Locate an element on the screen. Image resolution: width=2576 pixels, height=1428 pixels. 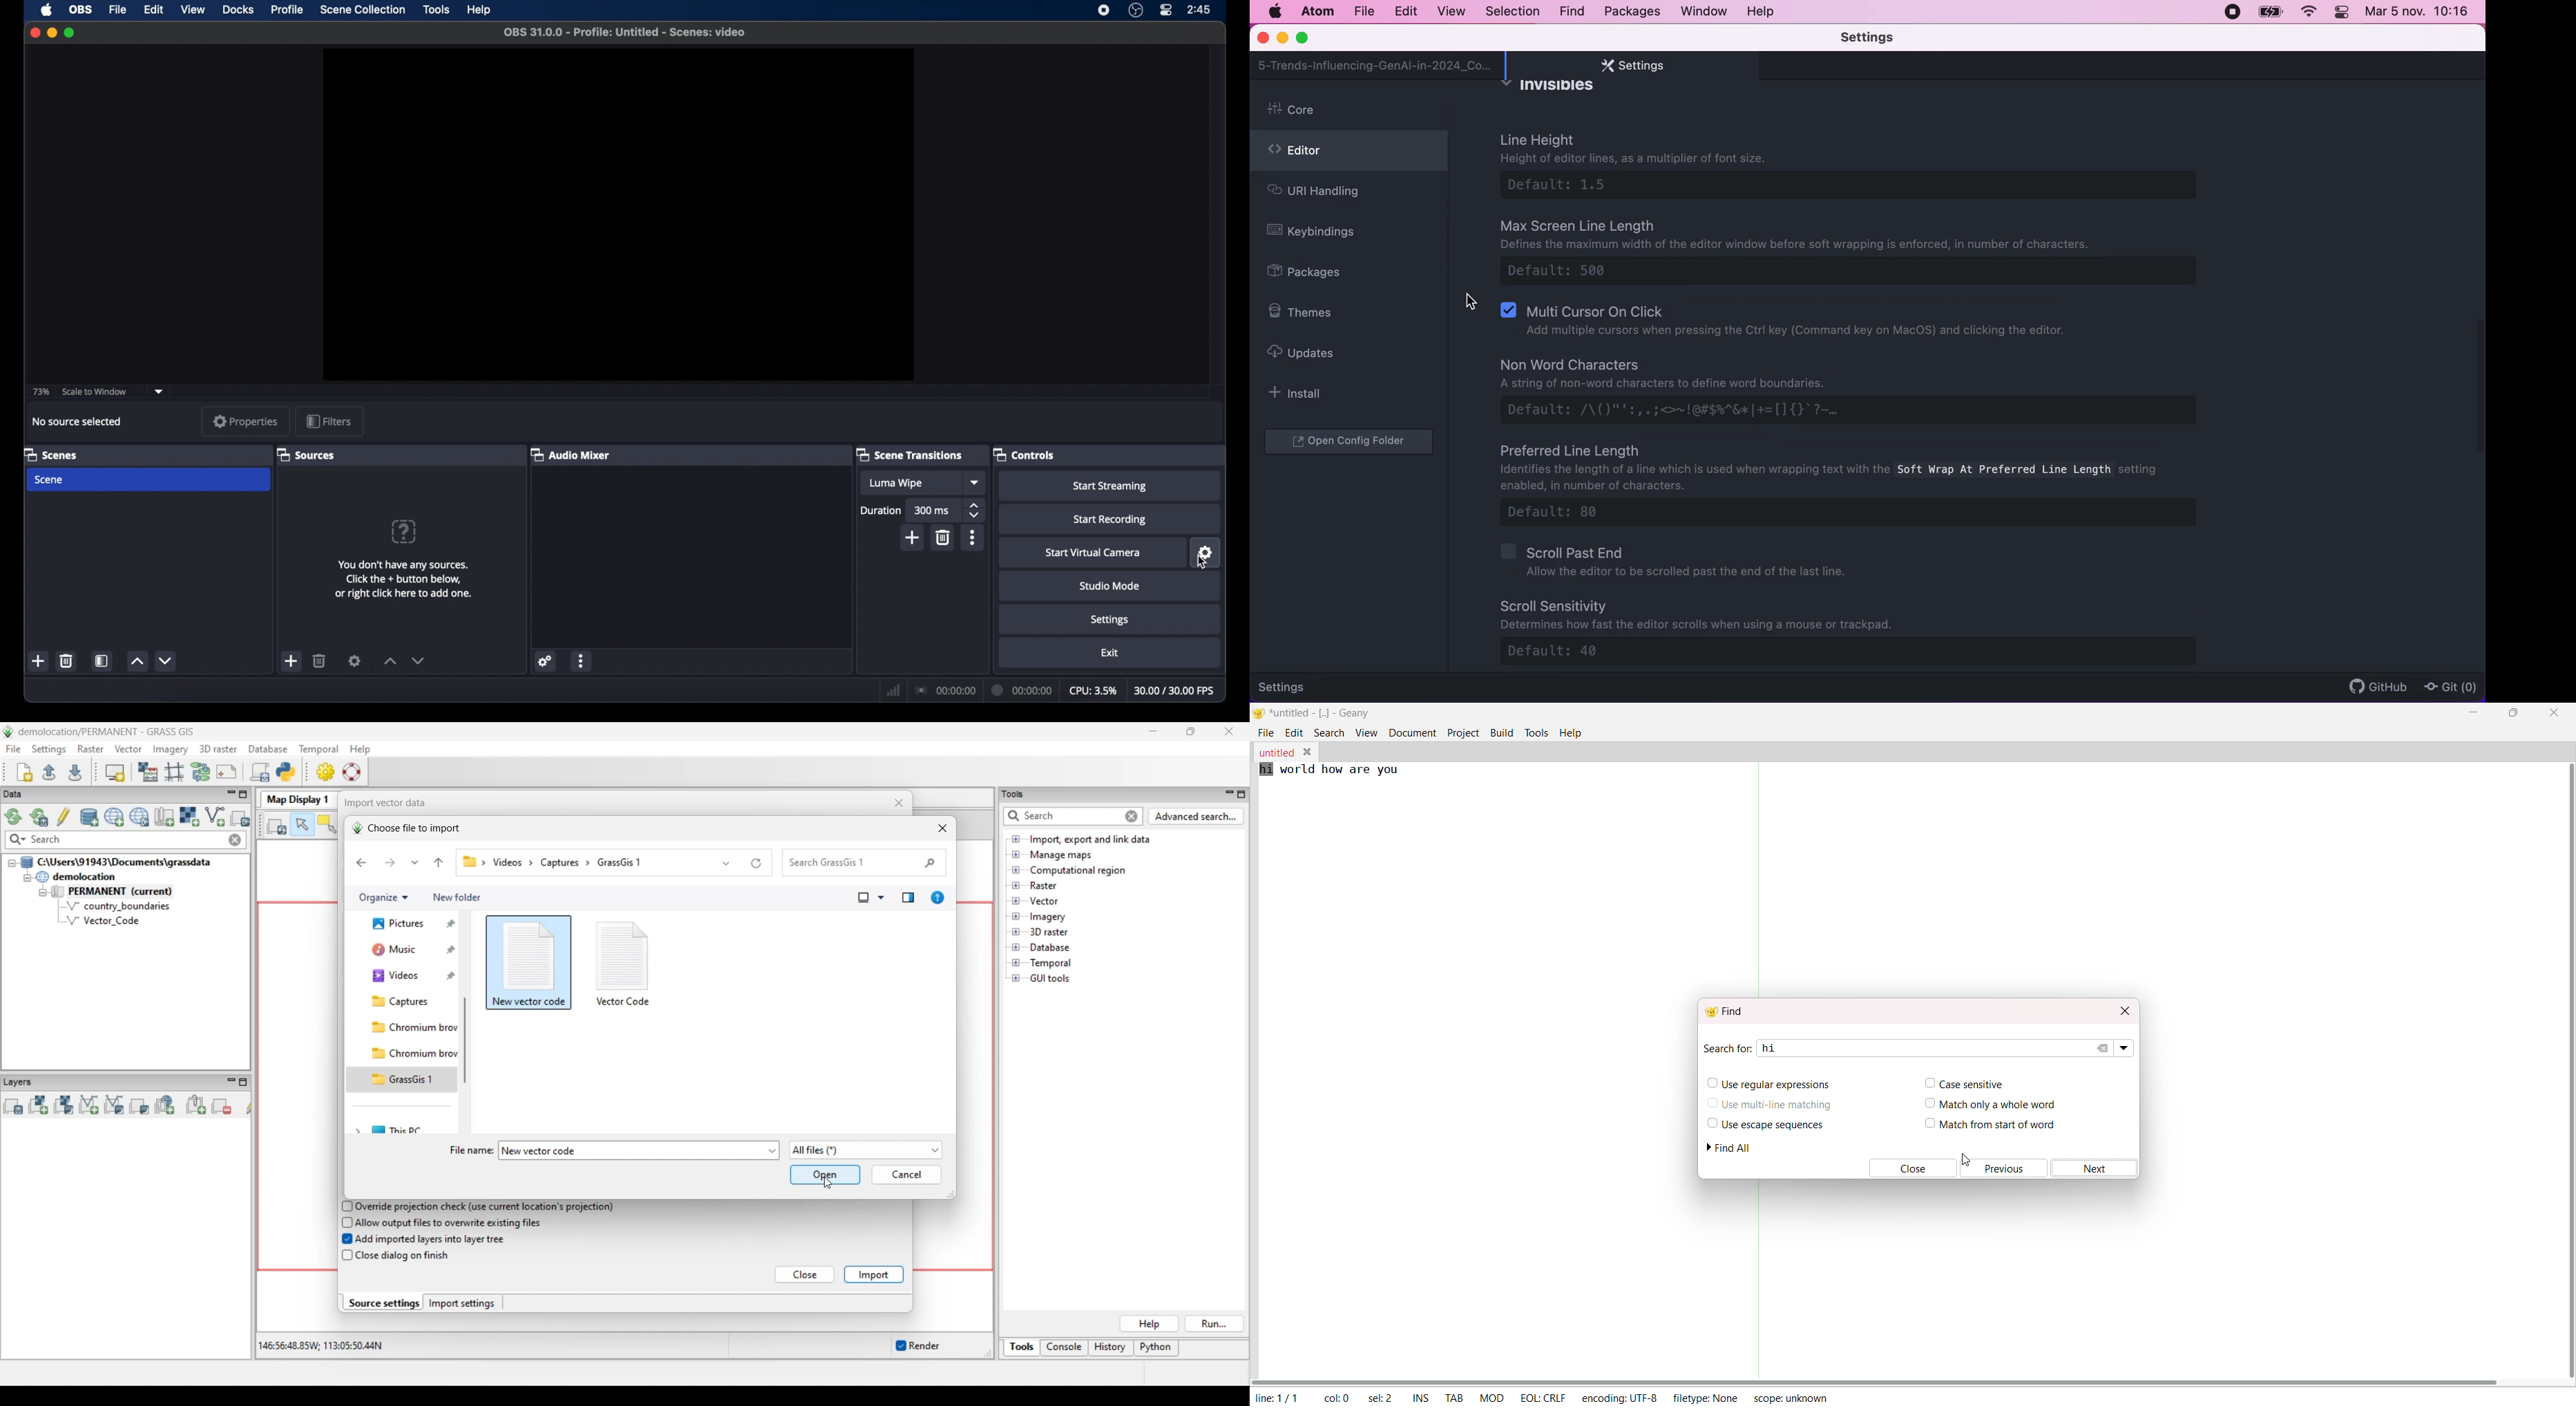
scene collection is located at coordinates (362, 10).